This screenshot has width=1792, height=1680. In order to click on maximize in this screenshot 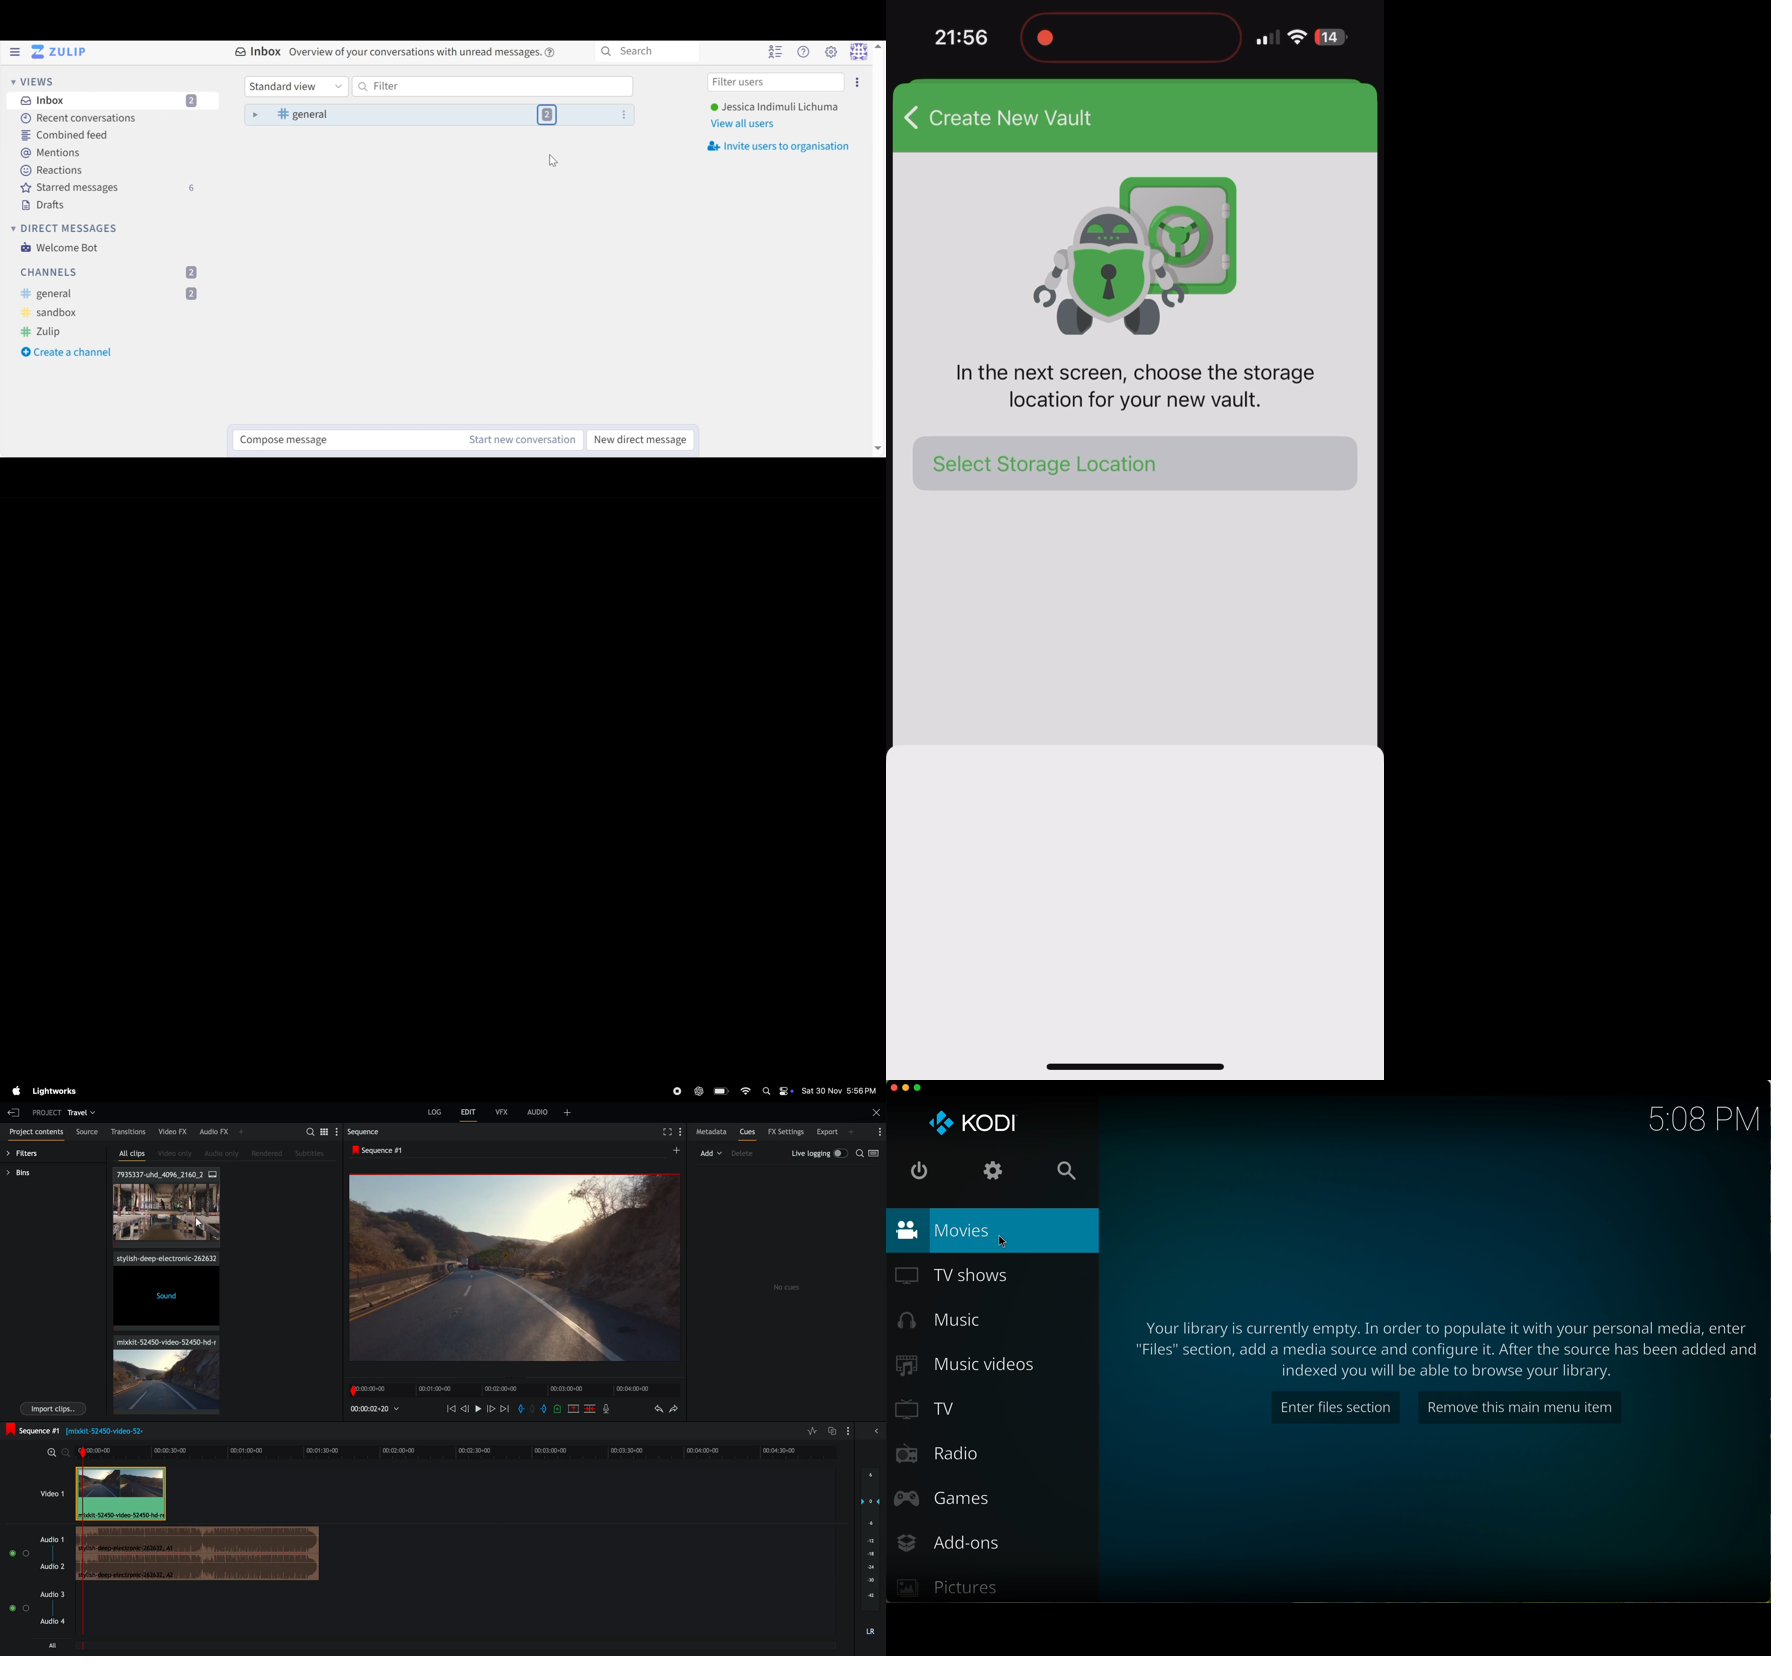, I will do `click(919, 1088)`.